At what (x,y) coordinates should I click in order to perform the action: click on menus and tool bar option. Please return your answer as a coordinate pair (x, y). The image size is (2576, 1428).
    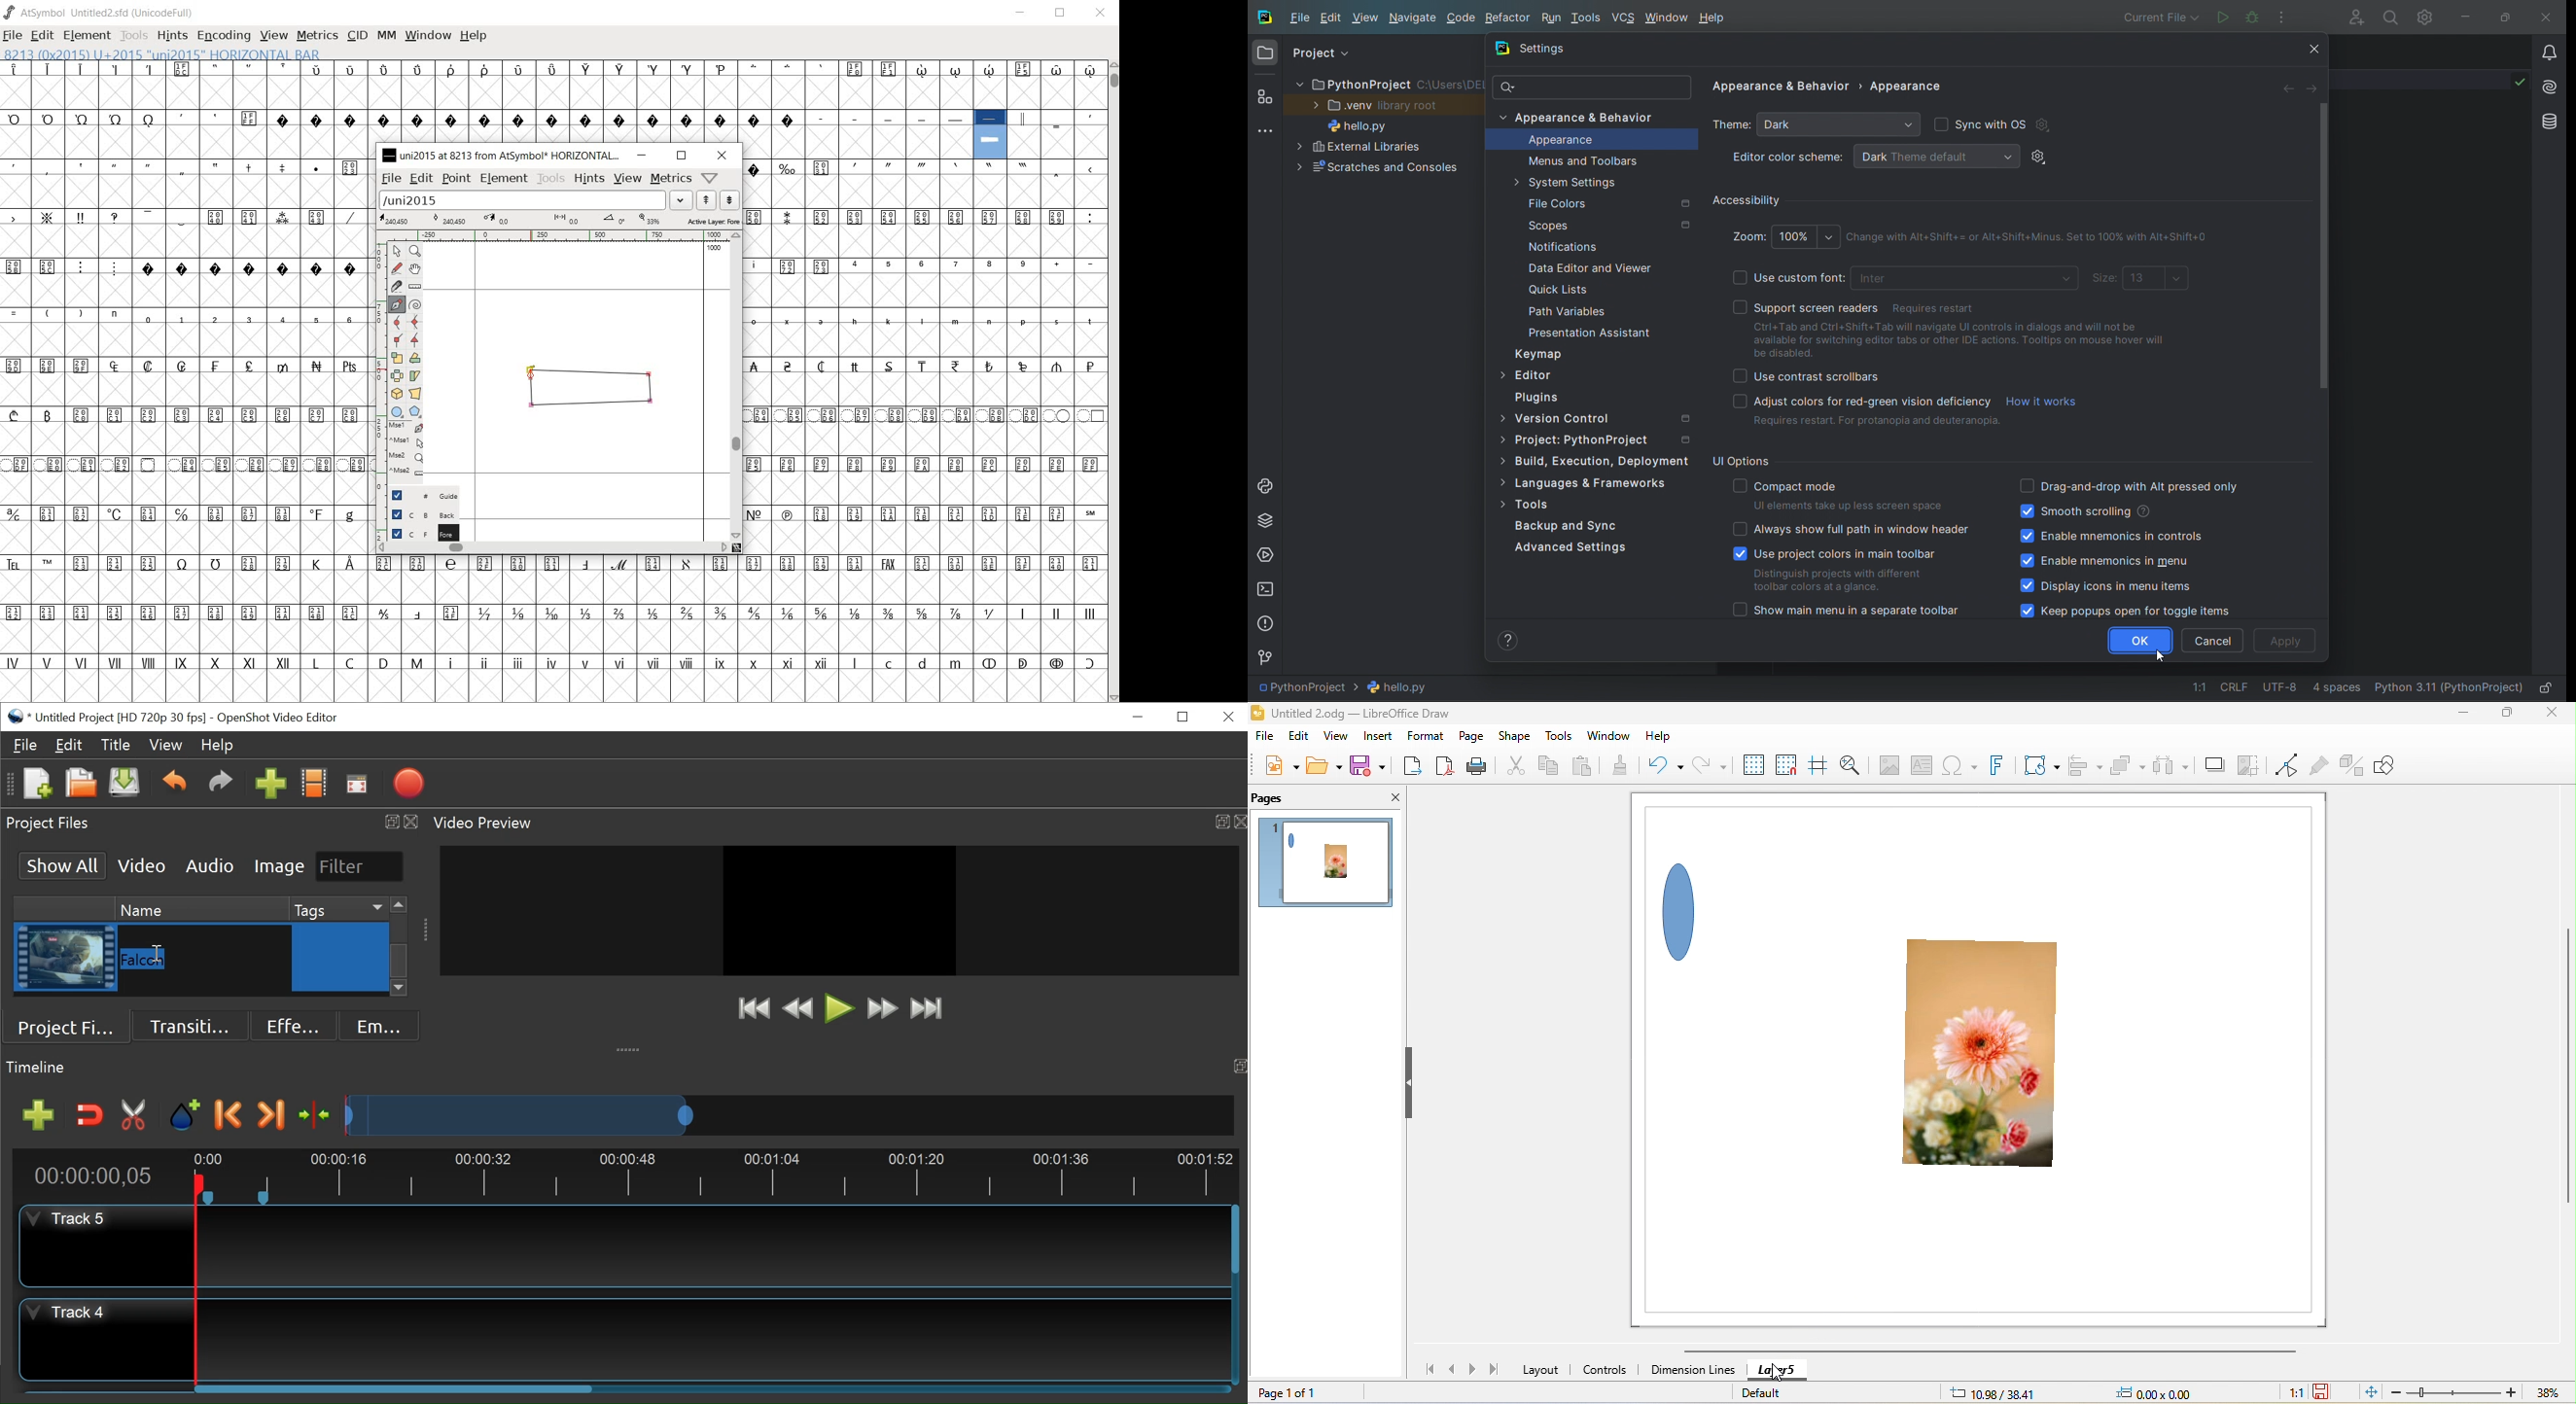
    Looking at the image, I should click on (1590, 161).